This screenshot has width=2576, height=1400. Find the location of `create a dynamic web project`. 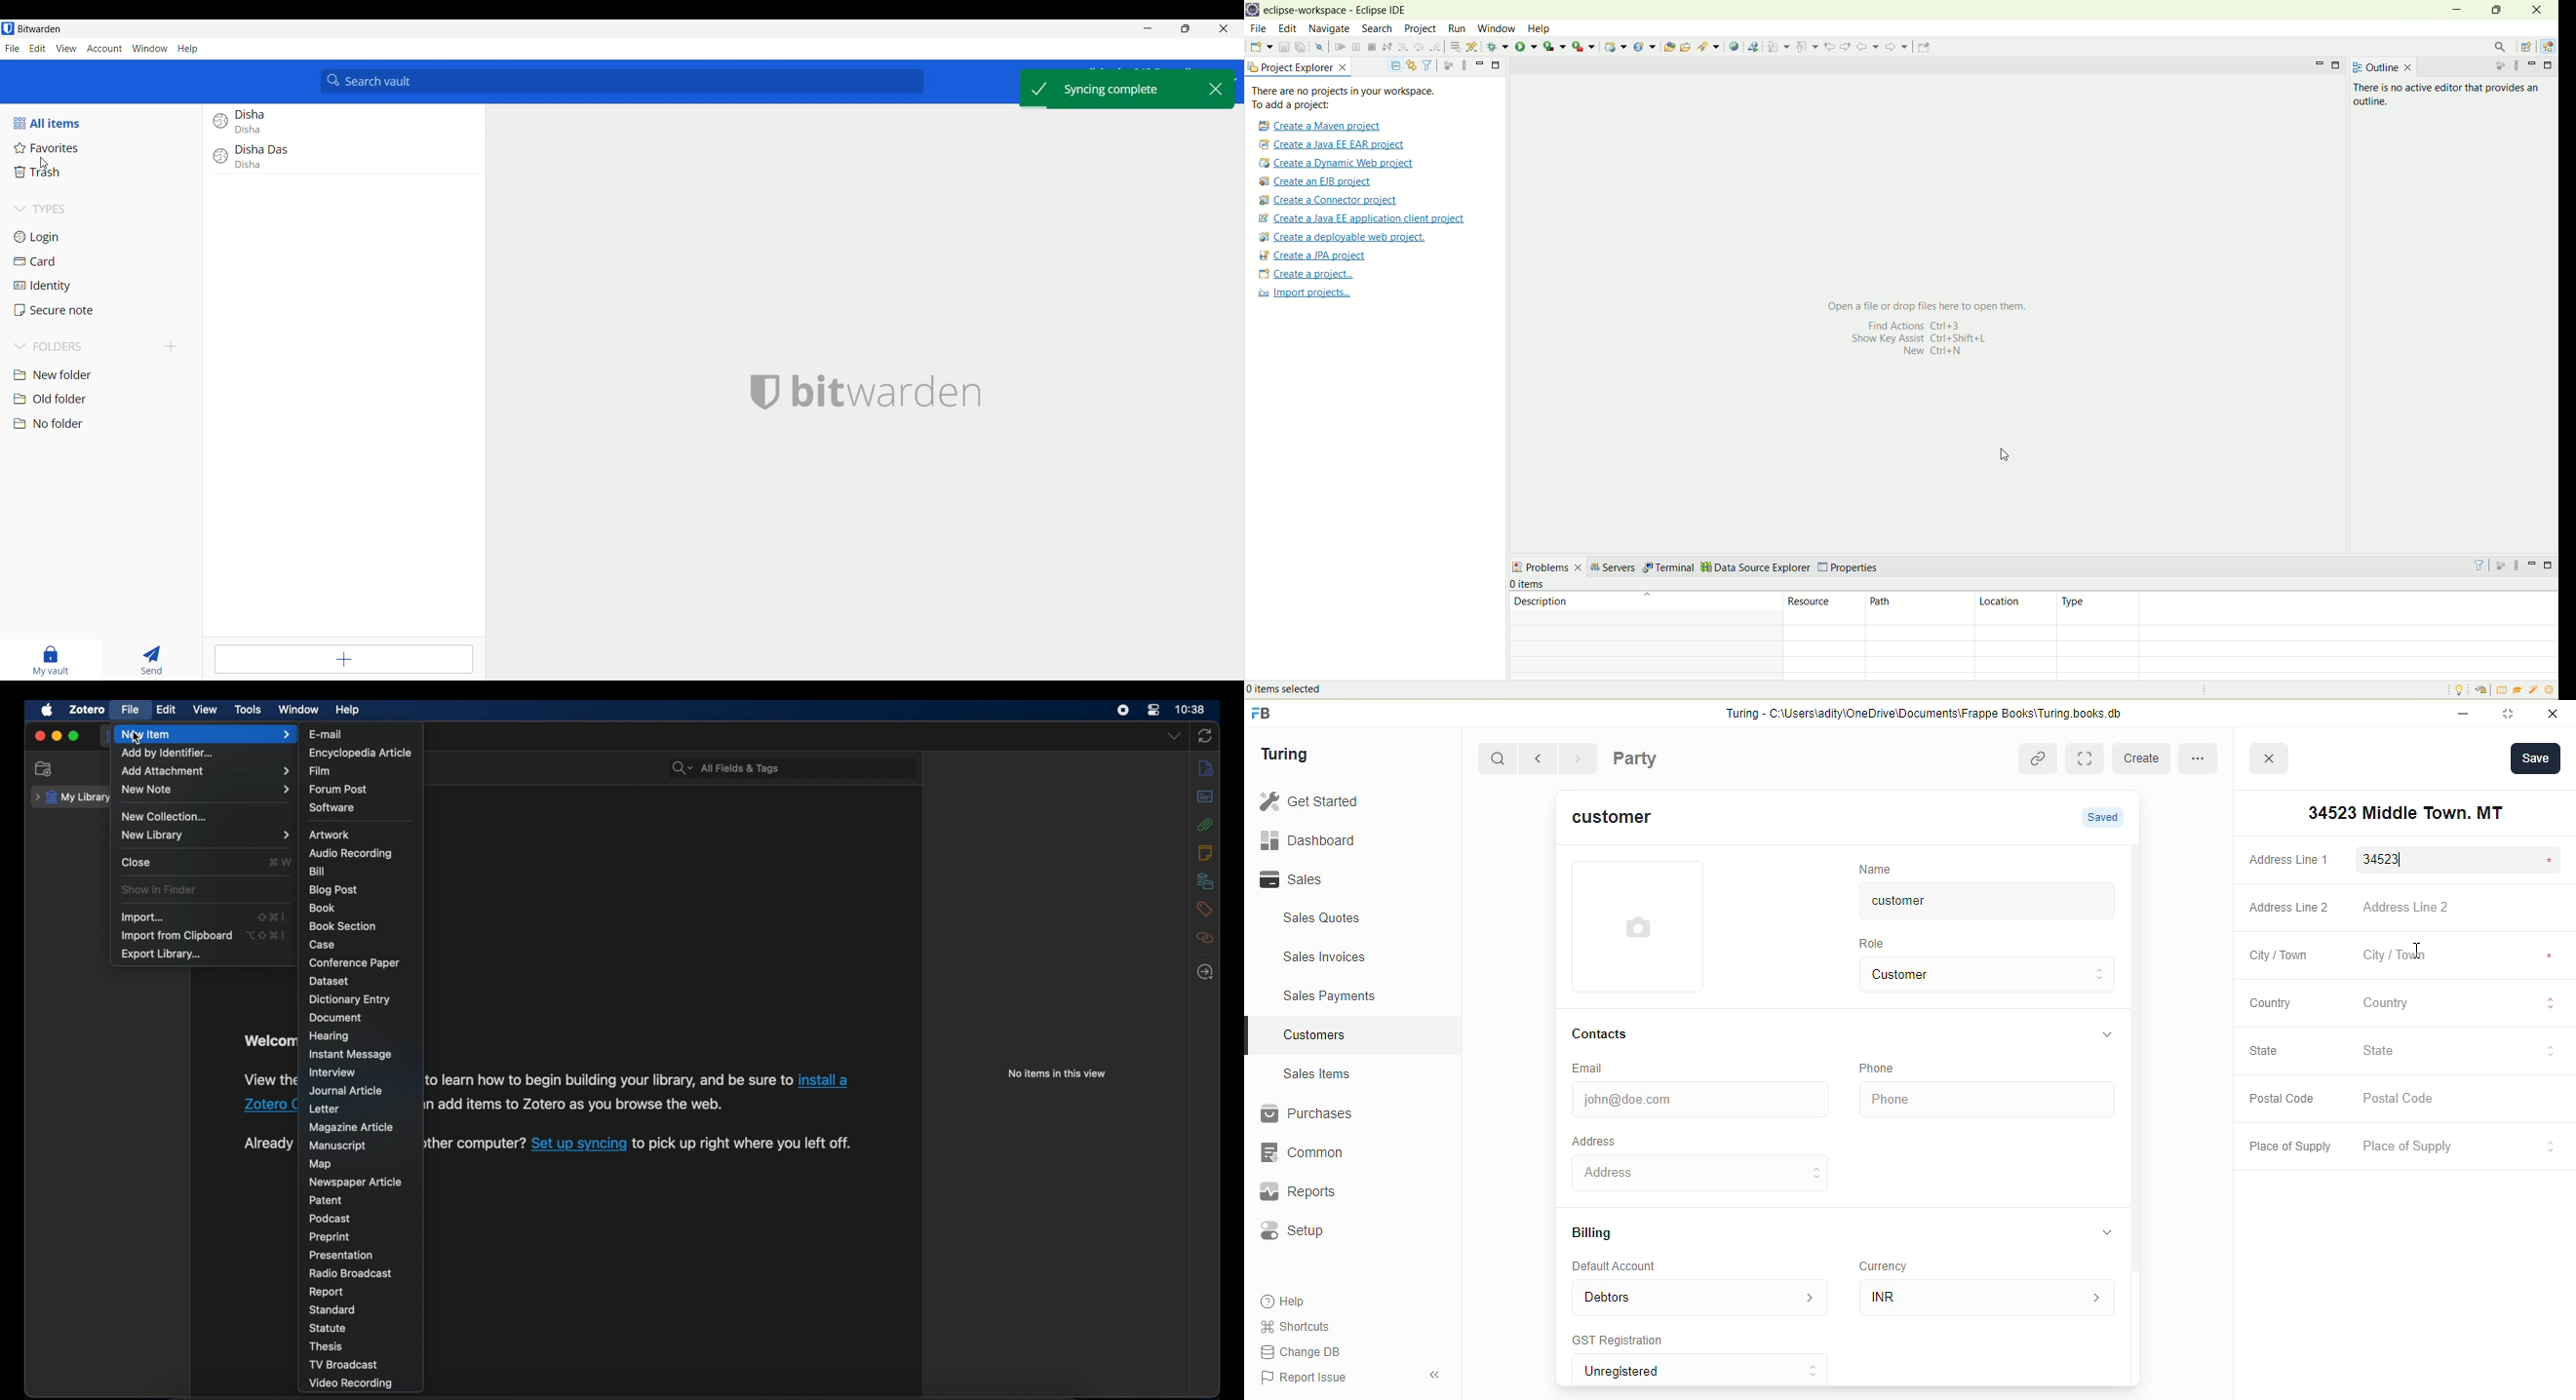

create a dynamic web project is located at coordinates (1339, 163).